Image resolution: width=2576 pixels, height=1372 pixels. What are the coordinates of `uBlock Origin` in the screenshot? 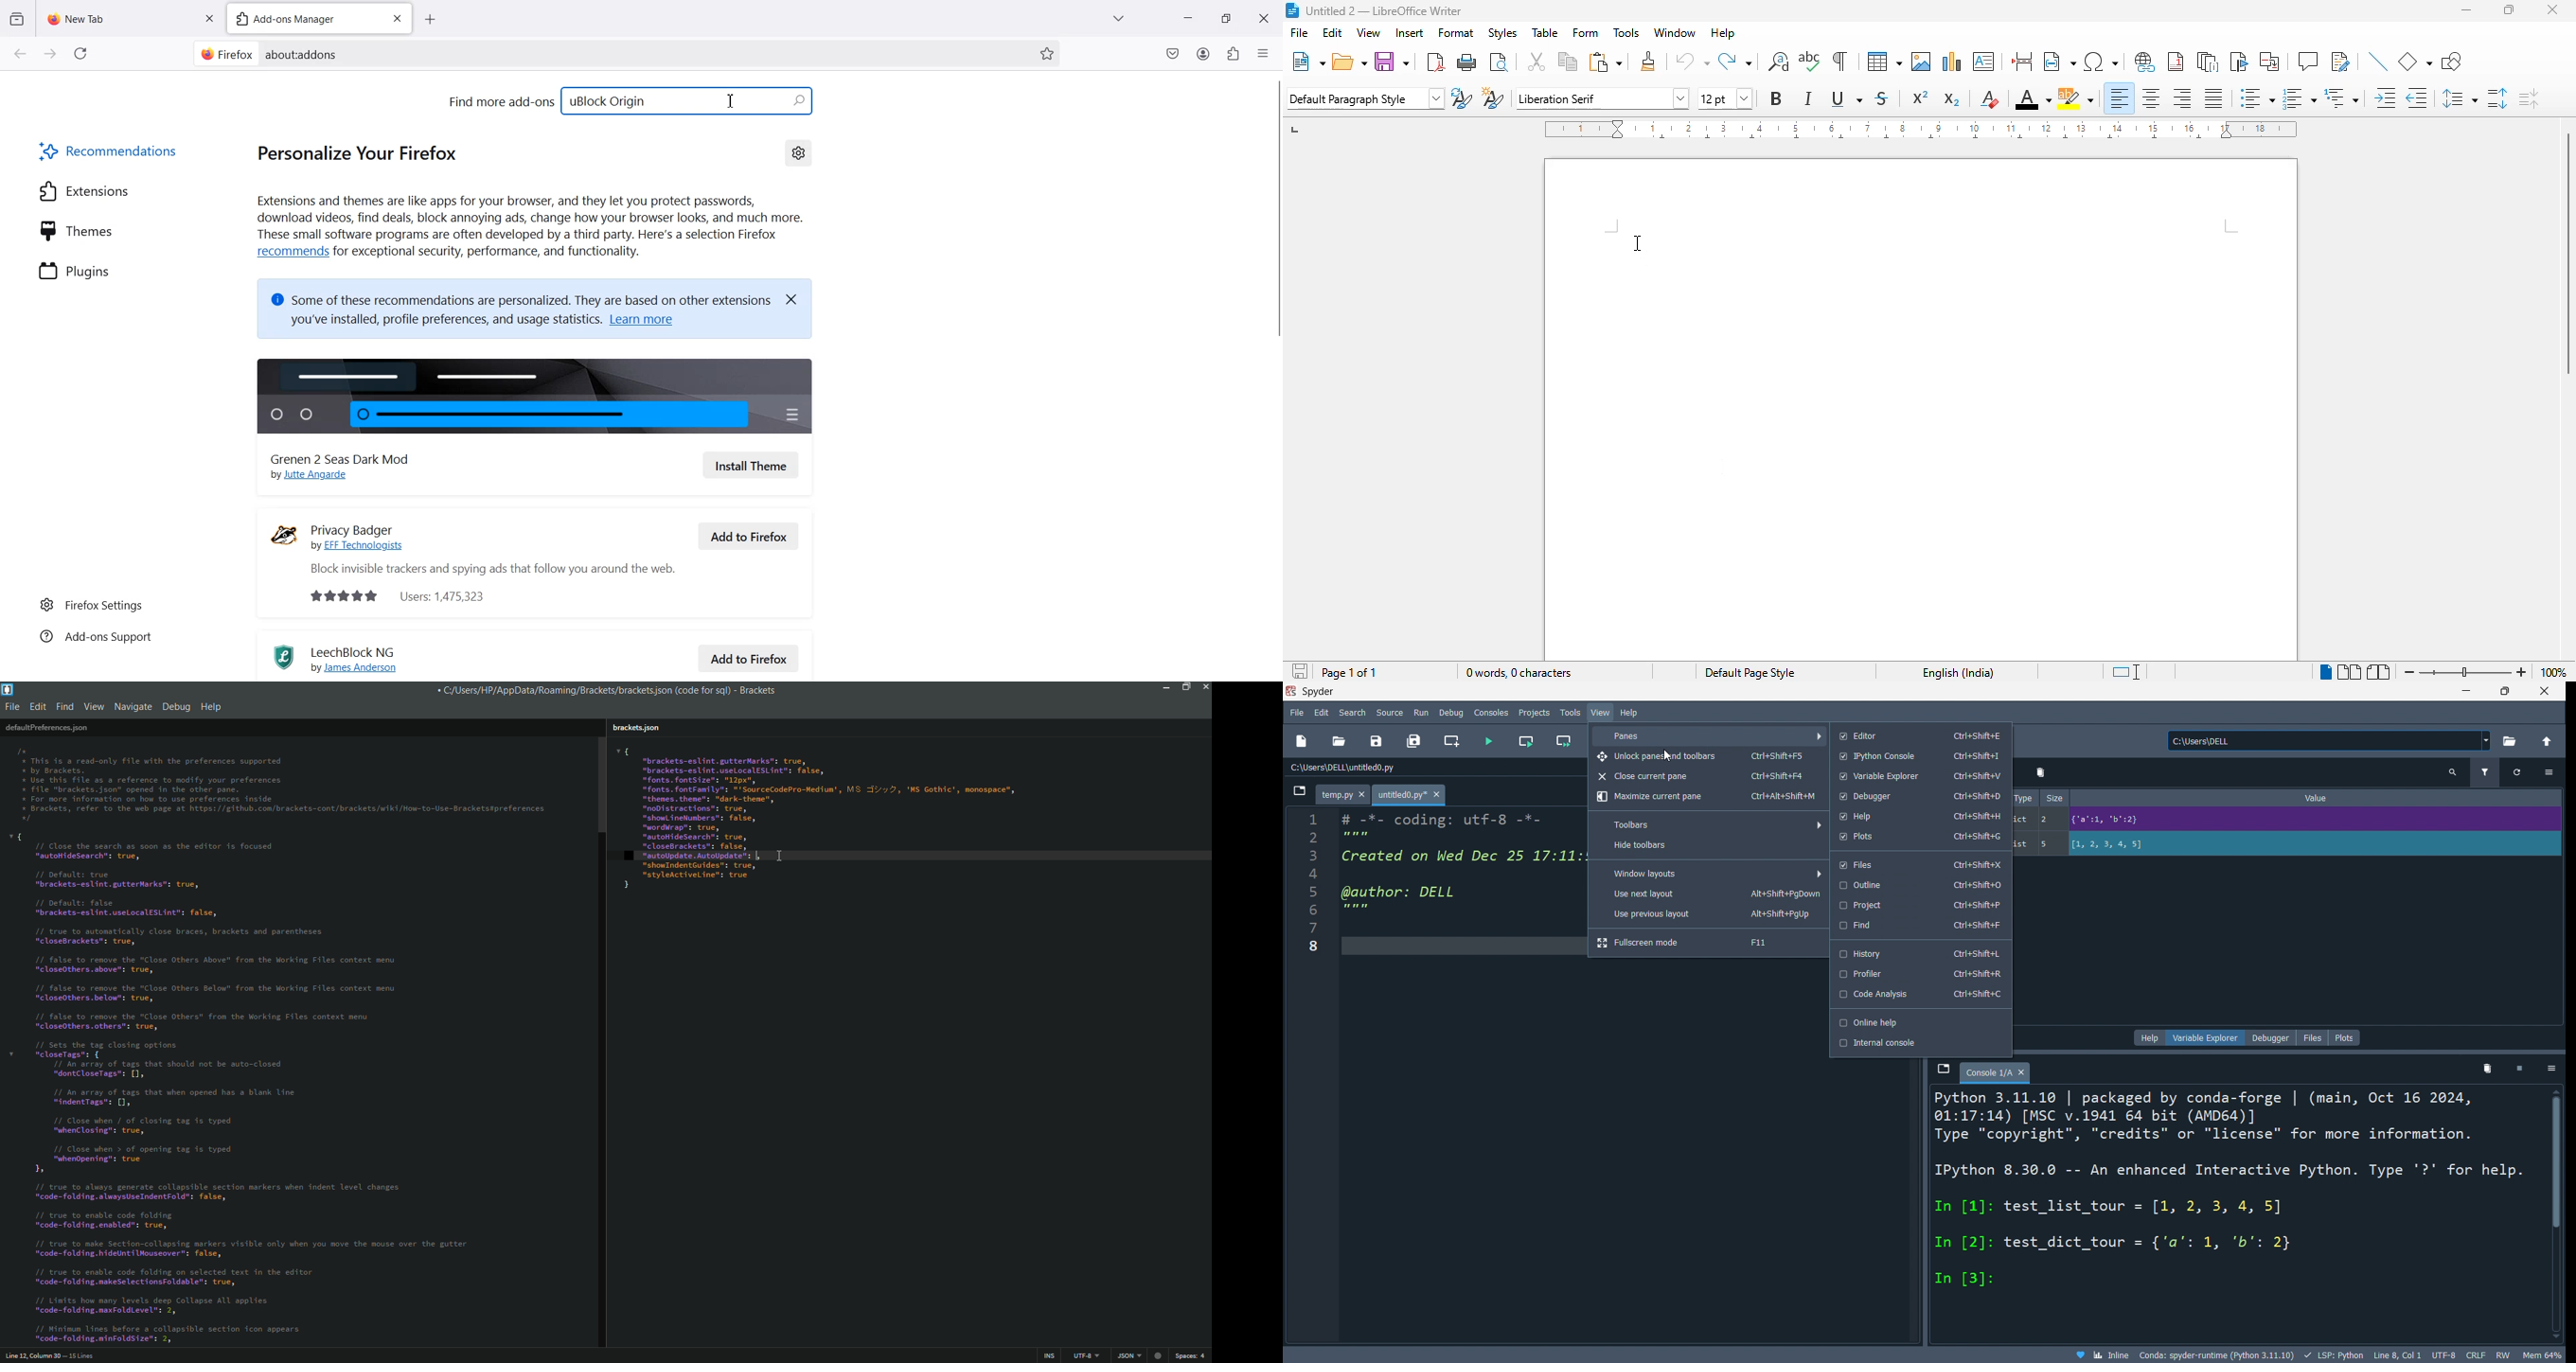 It's located at (689, 101).